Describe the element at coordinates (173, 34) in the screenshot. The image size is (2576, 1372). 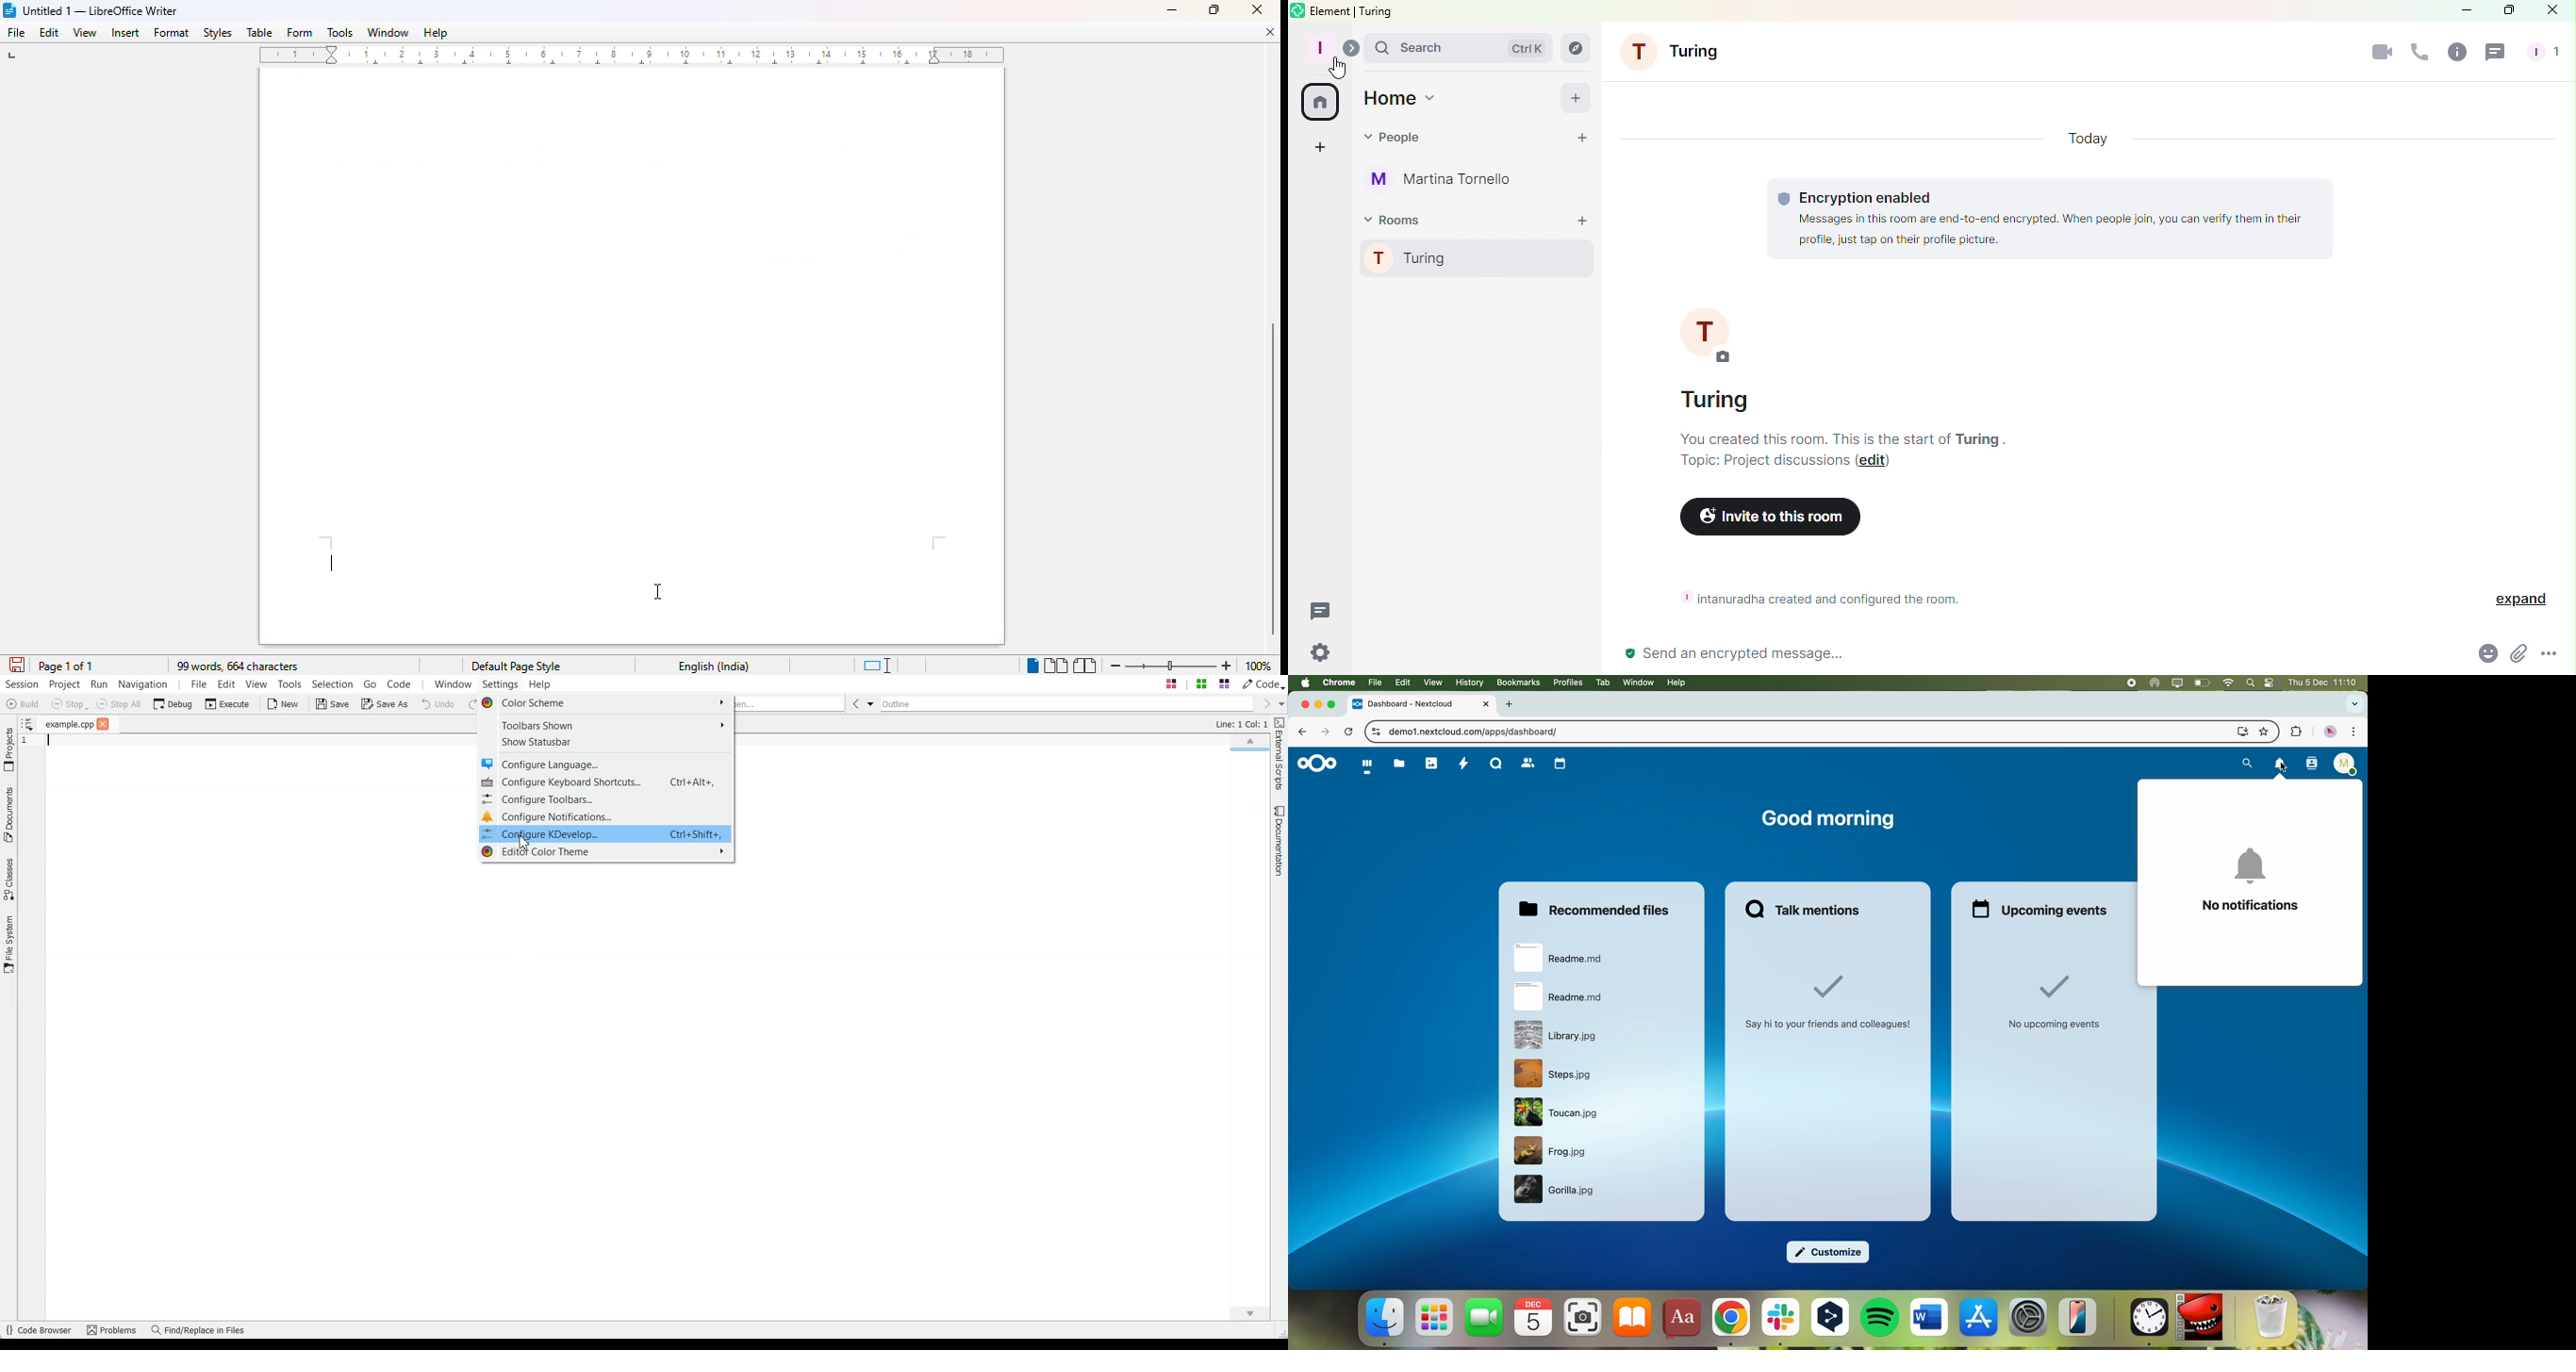
I see `format` at that location.